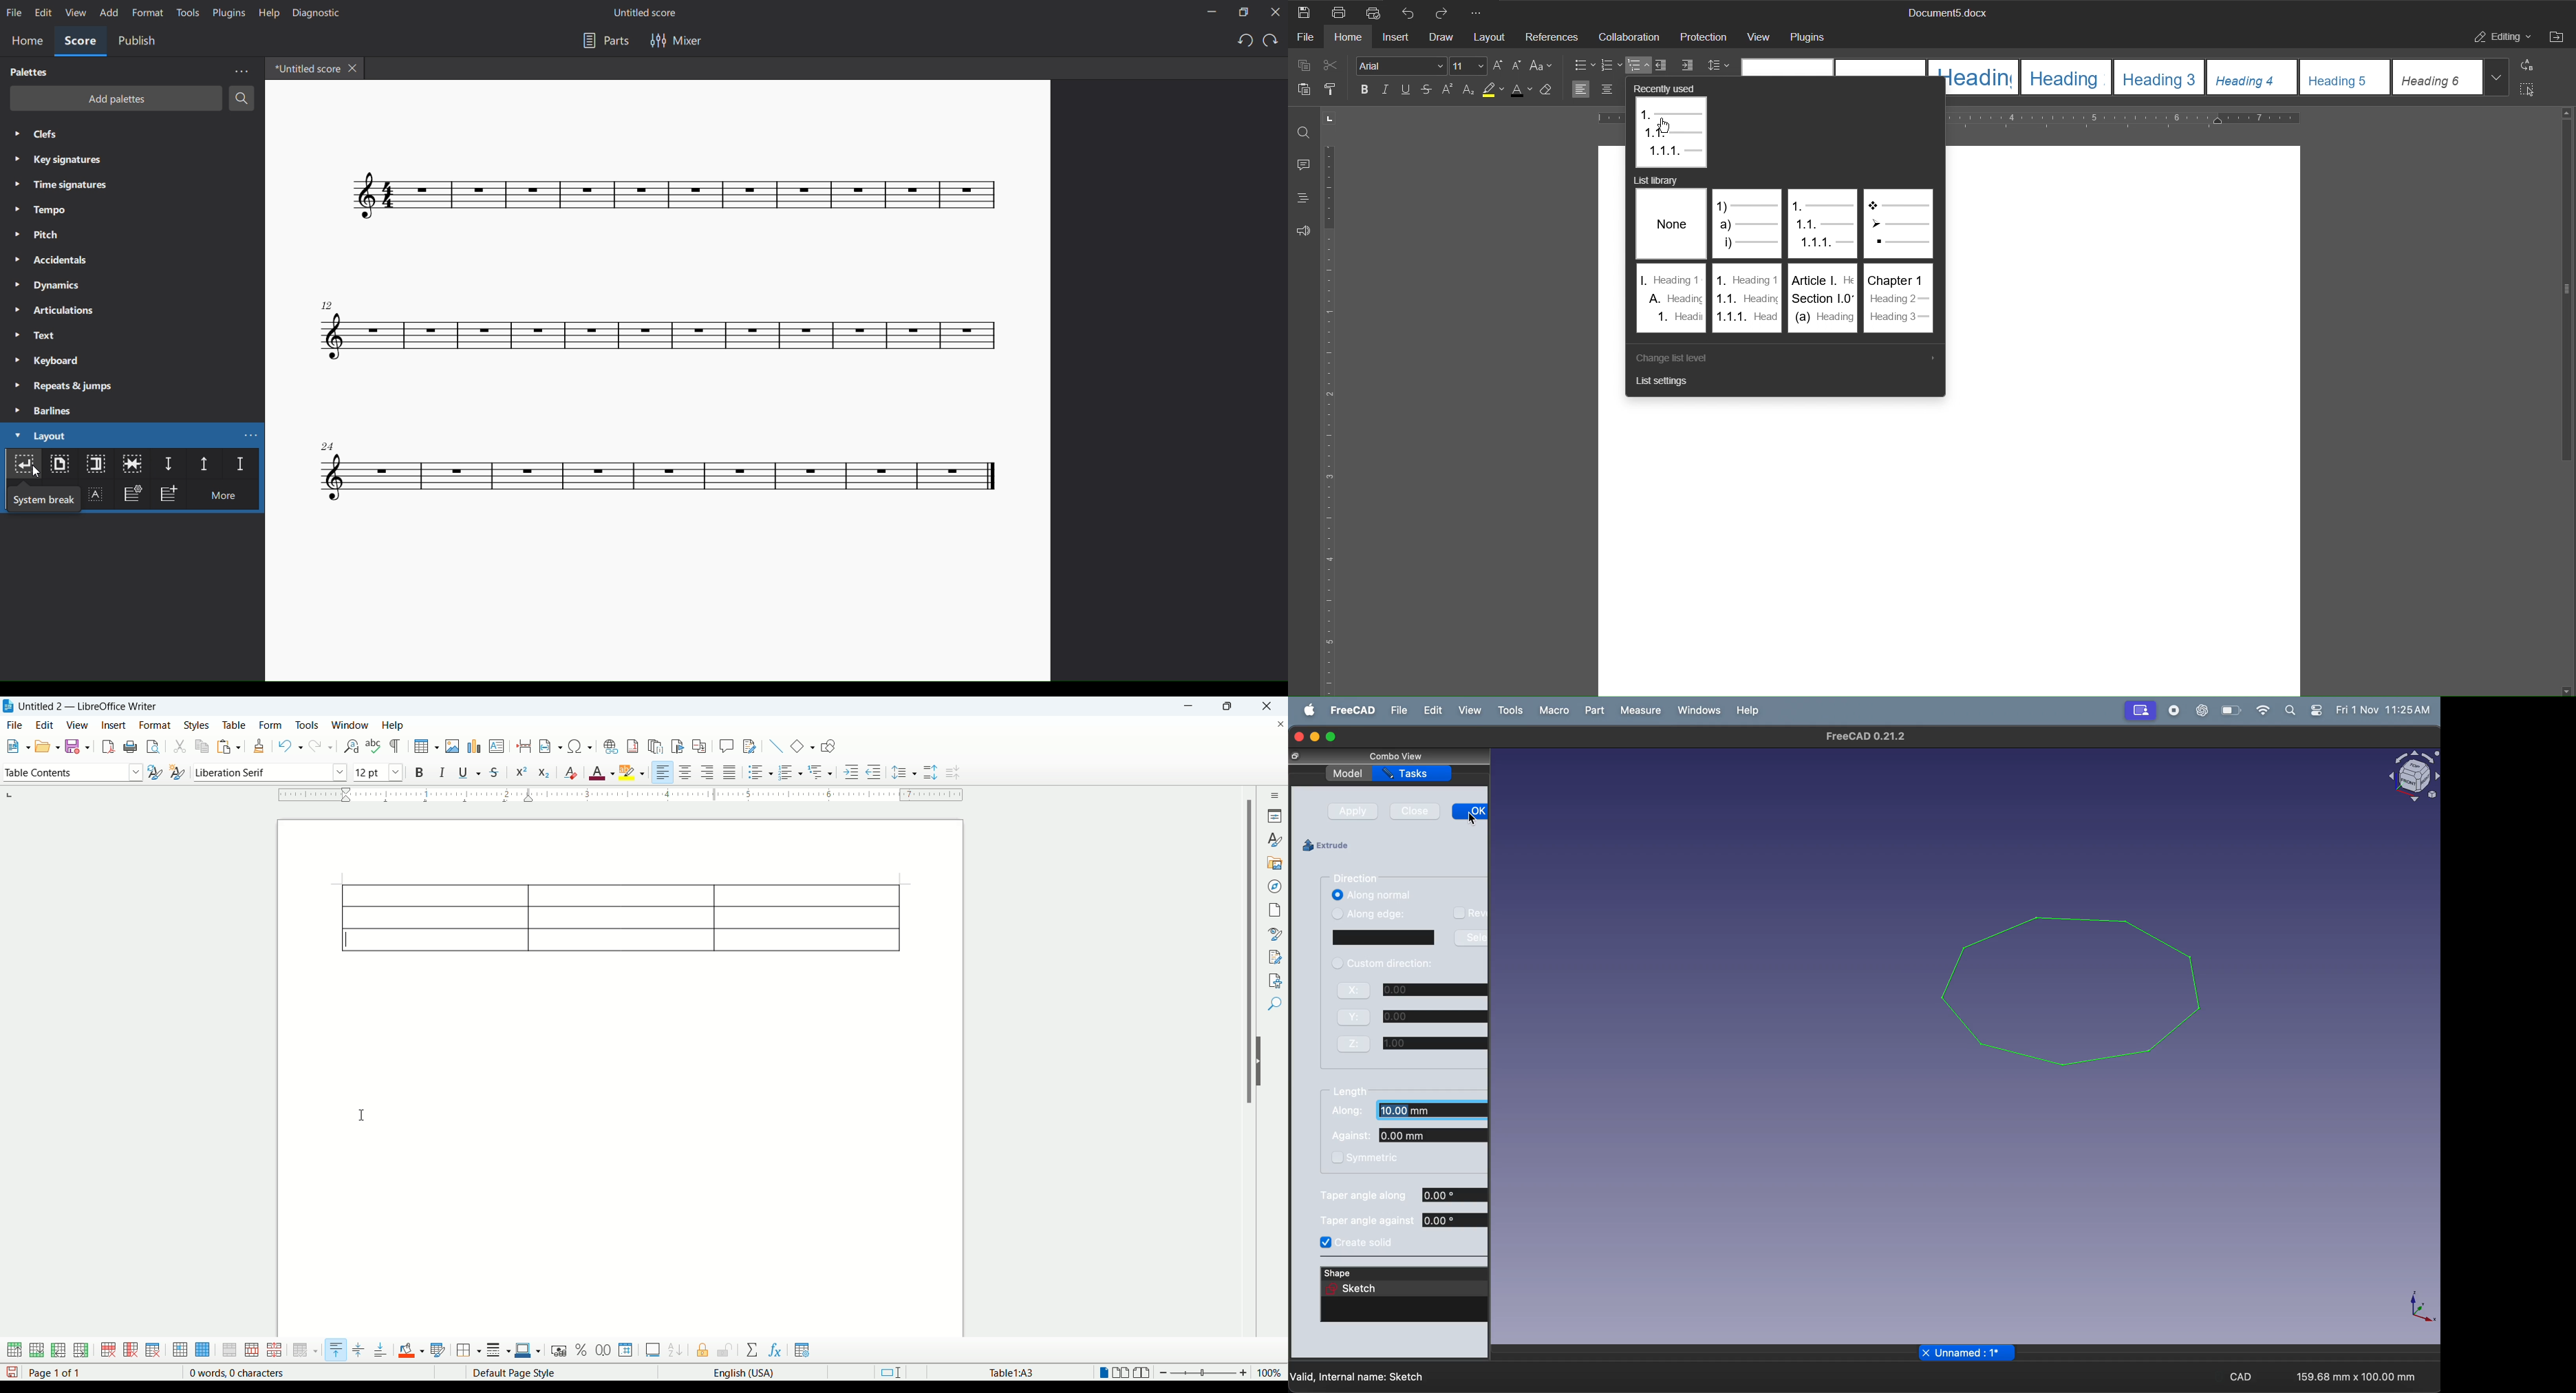  I want to click on navigation, so click(1275, 888).